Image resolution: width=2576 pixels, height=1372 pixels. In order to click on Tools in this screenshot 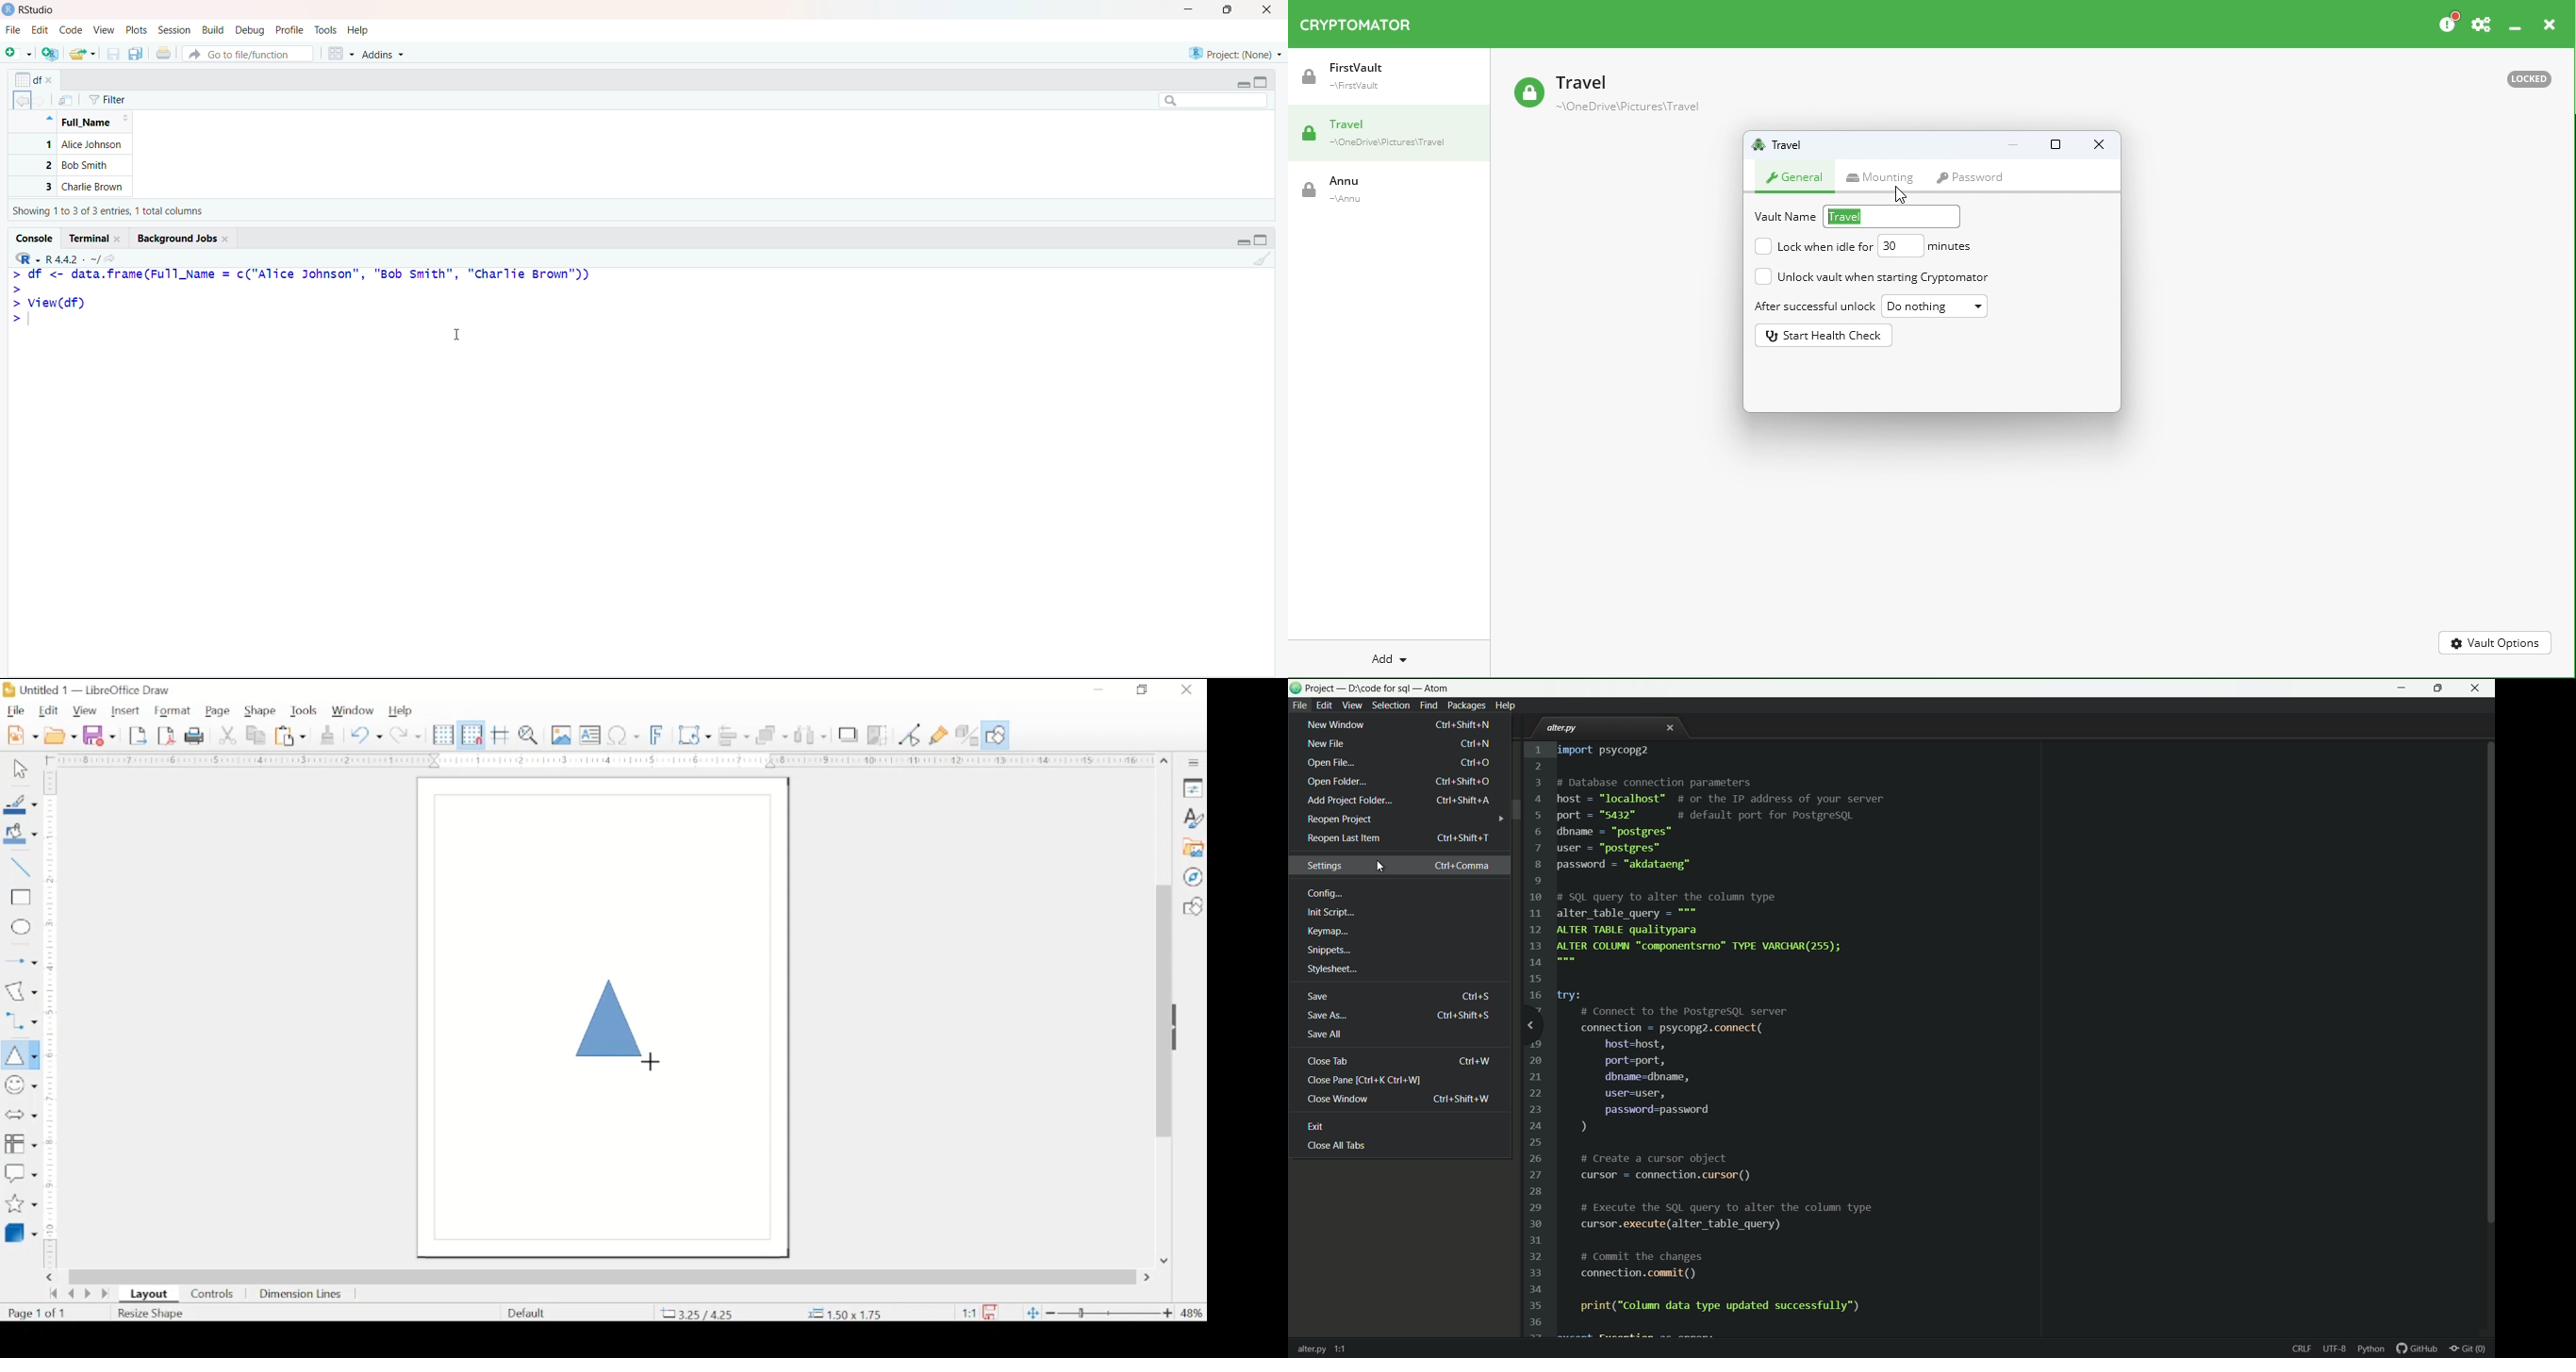, I will do `click(326, 29)`.